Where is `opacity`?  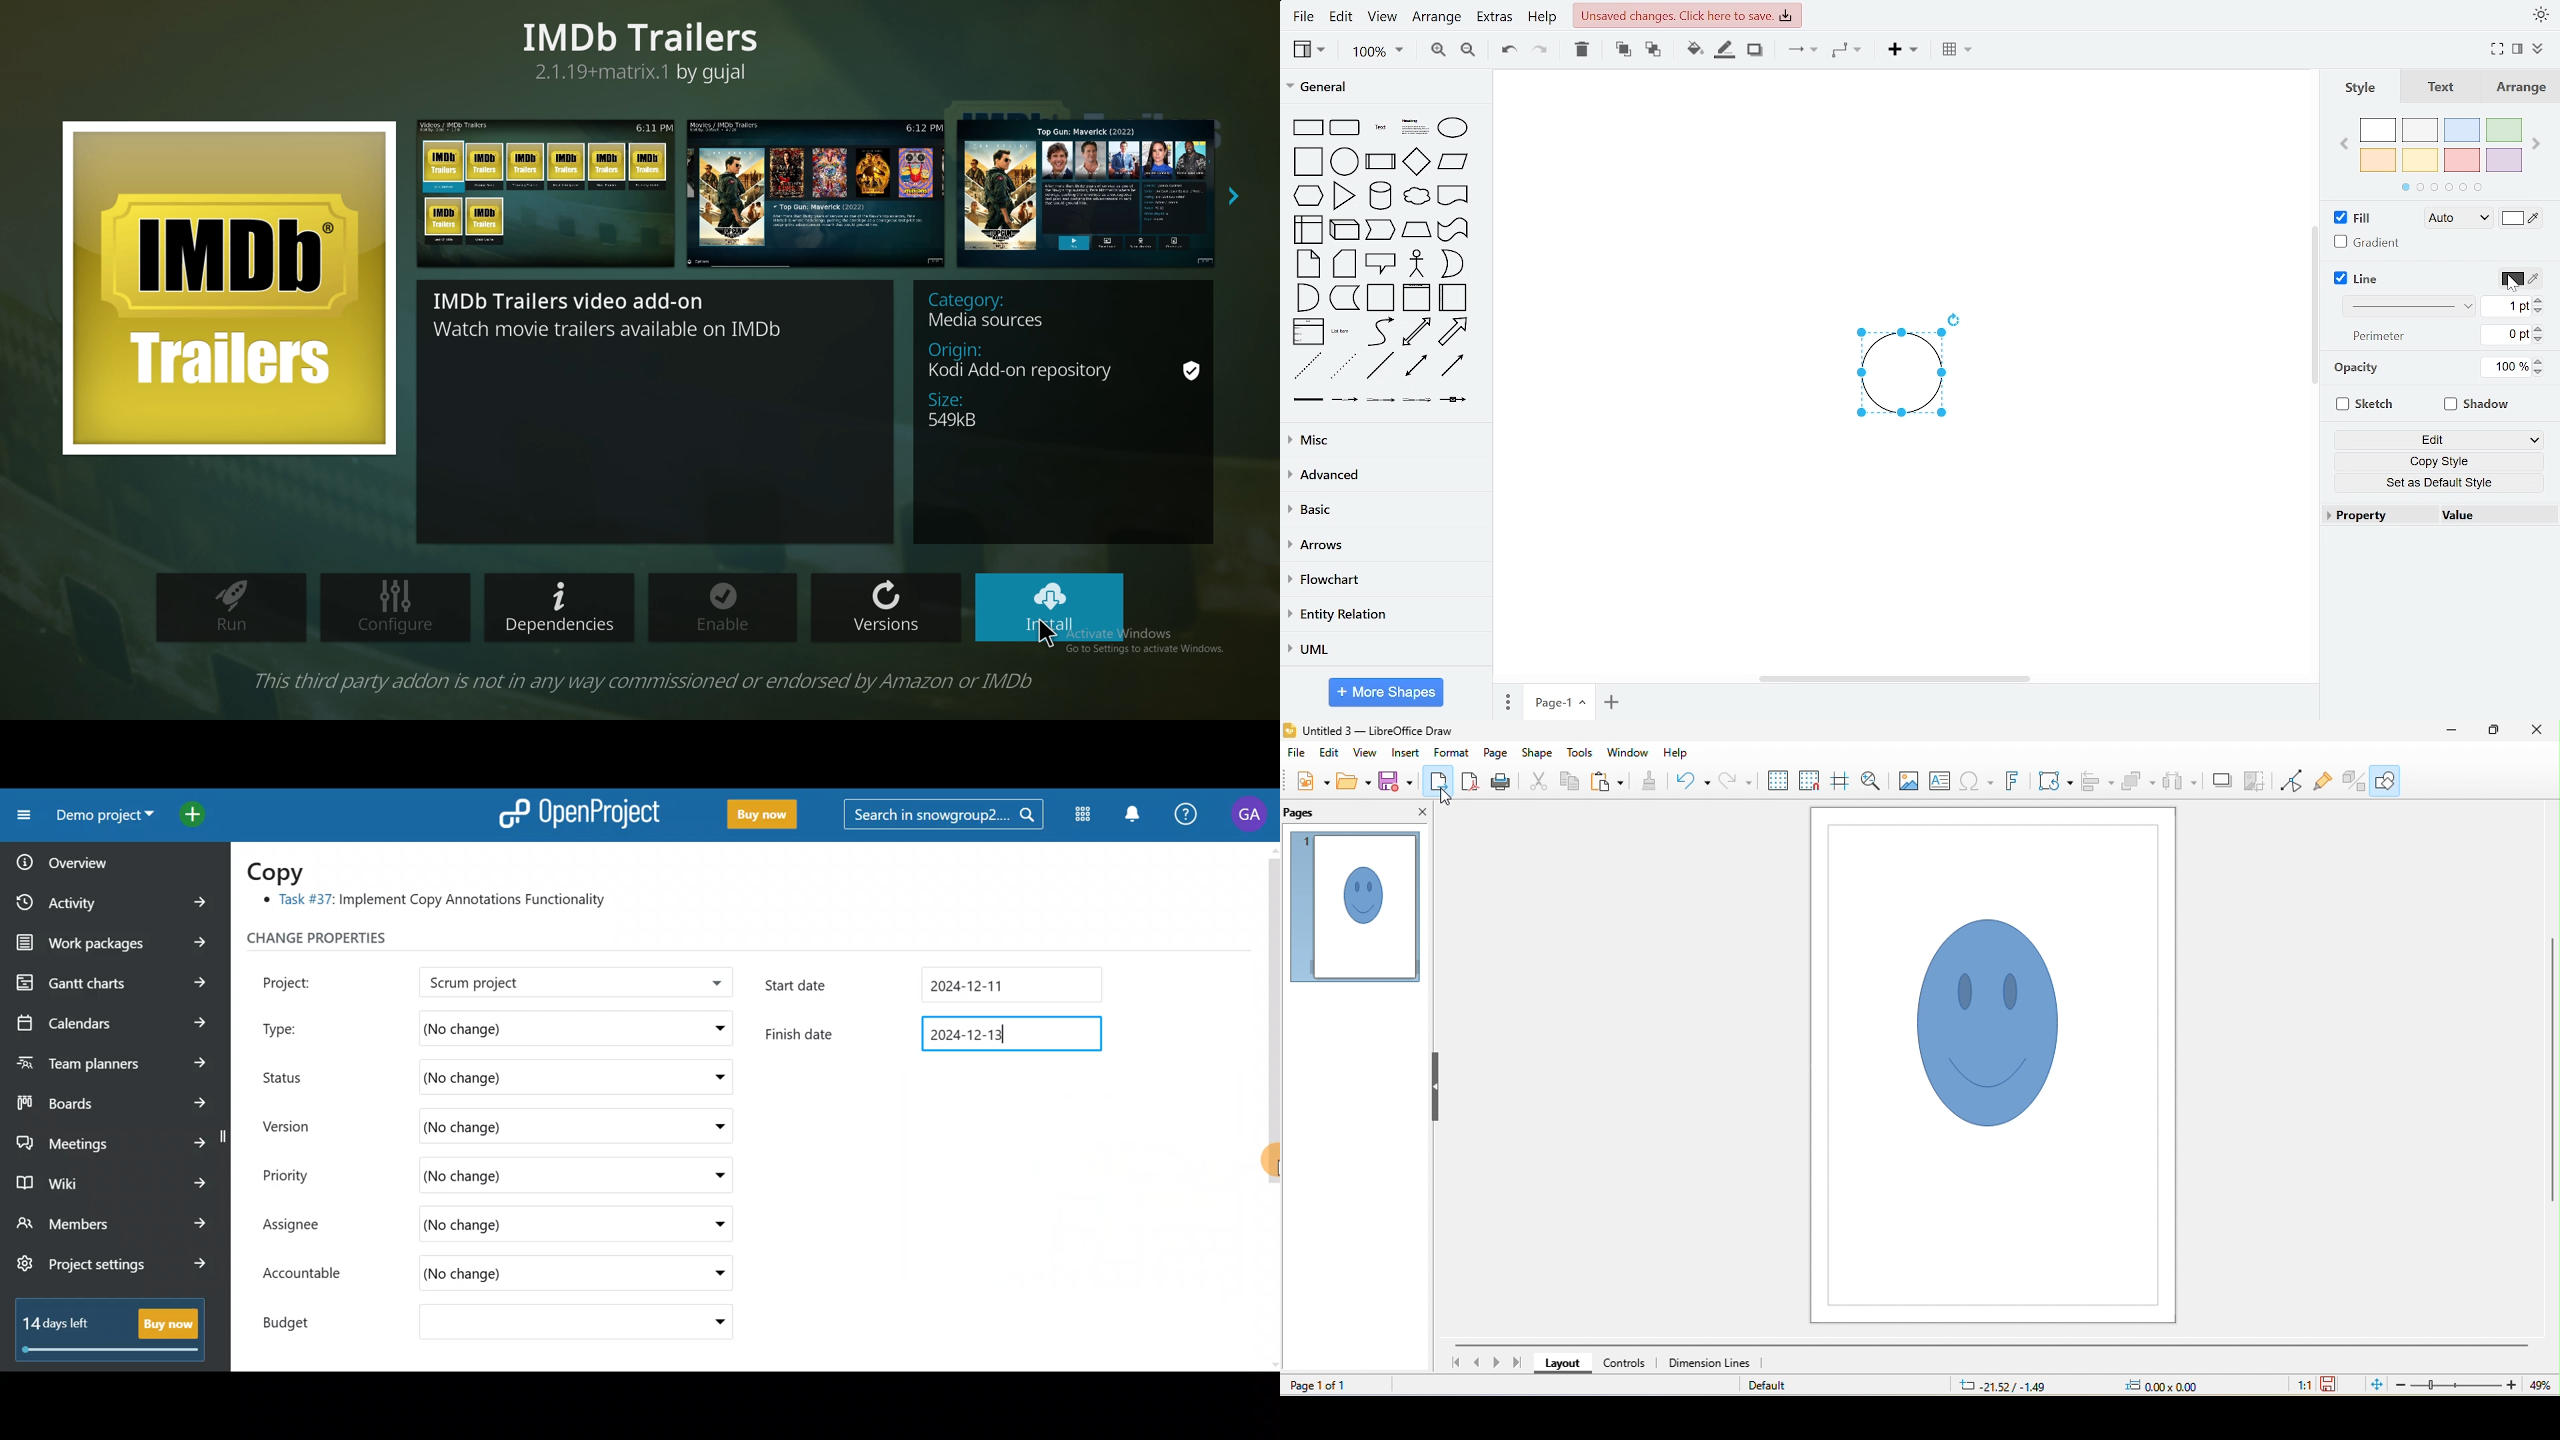 opacity is located at coordinates (2356, 367).